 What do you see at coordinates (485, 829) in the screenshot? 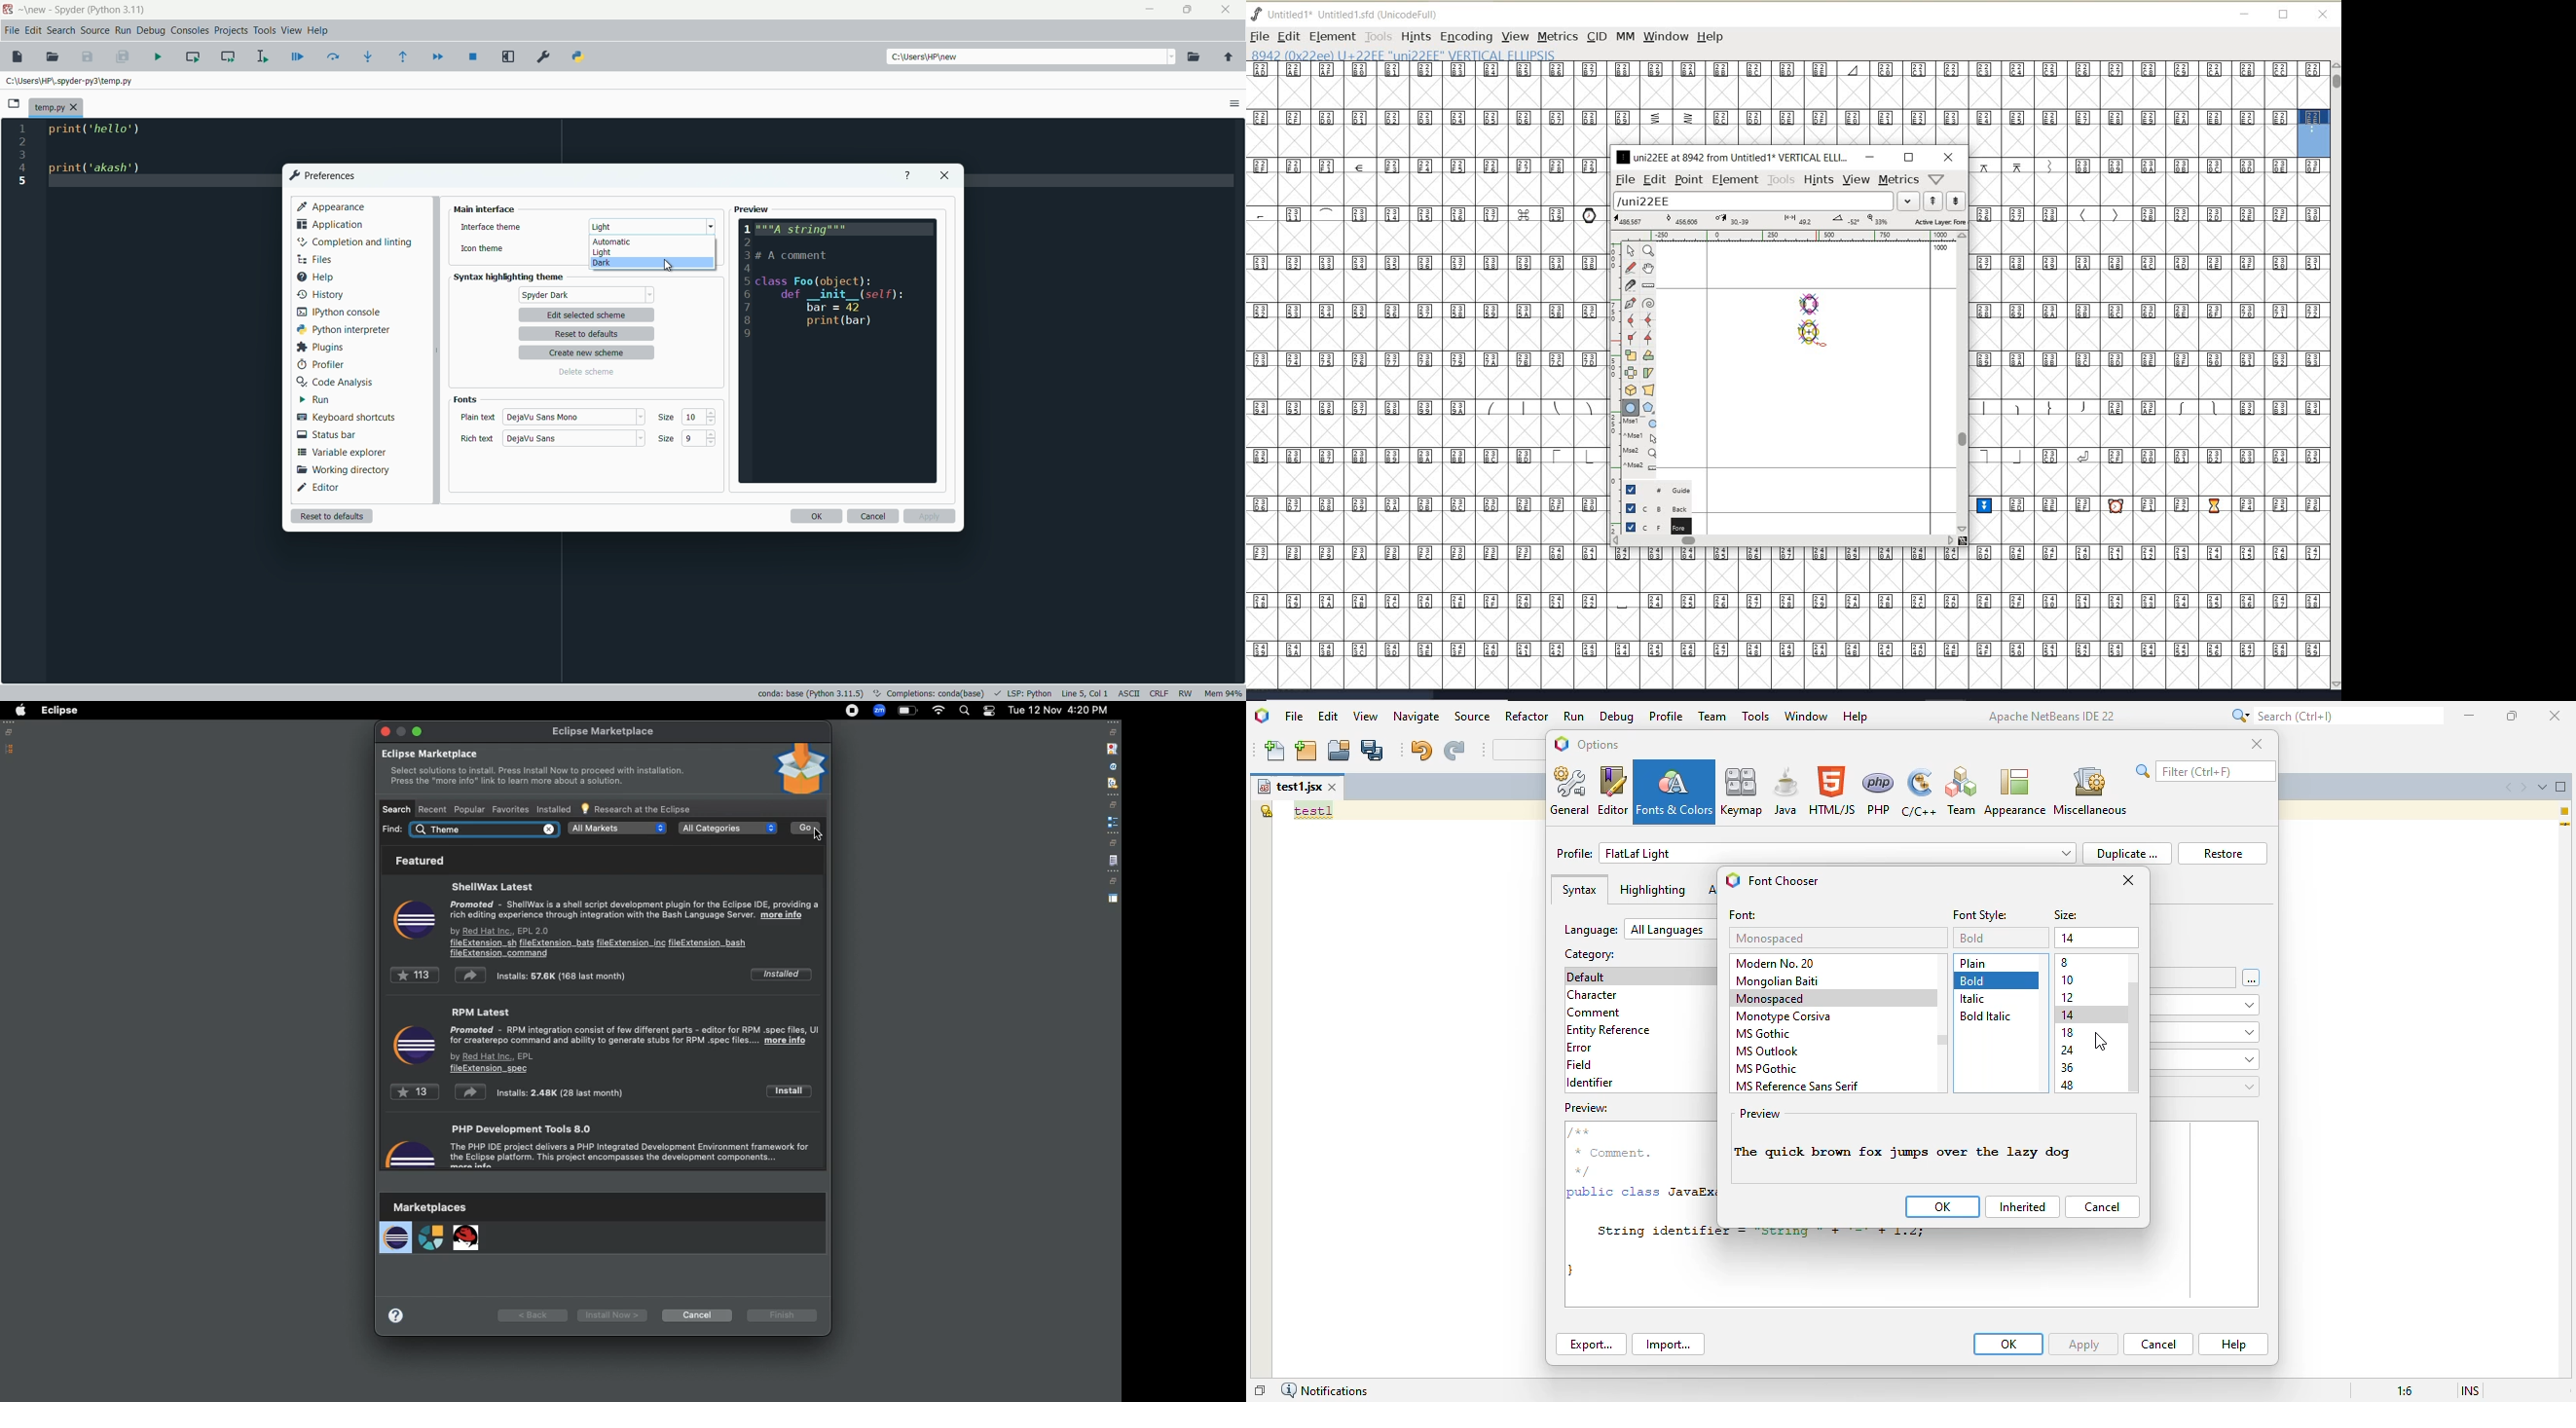
I see `` at bounding box center [485, 829].